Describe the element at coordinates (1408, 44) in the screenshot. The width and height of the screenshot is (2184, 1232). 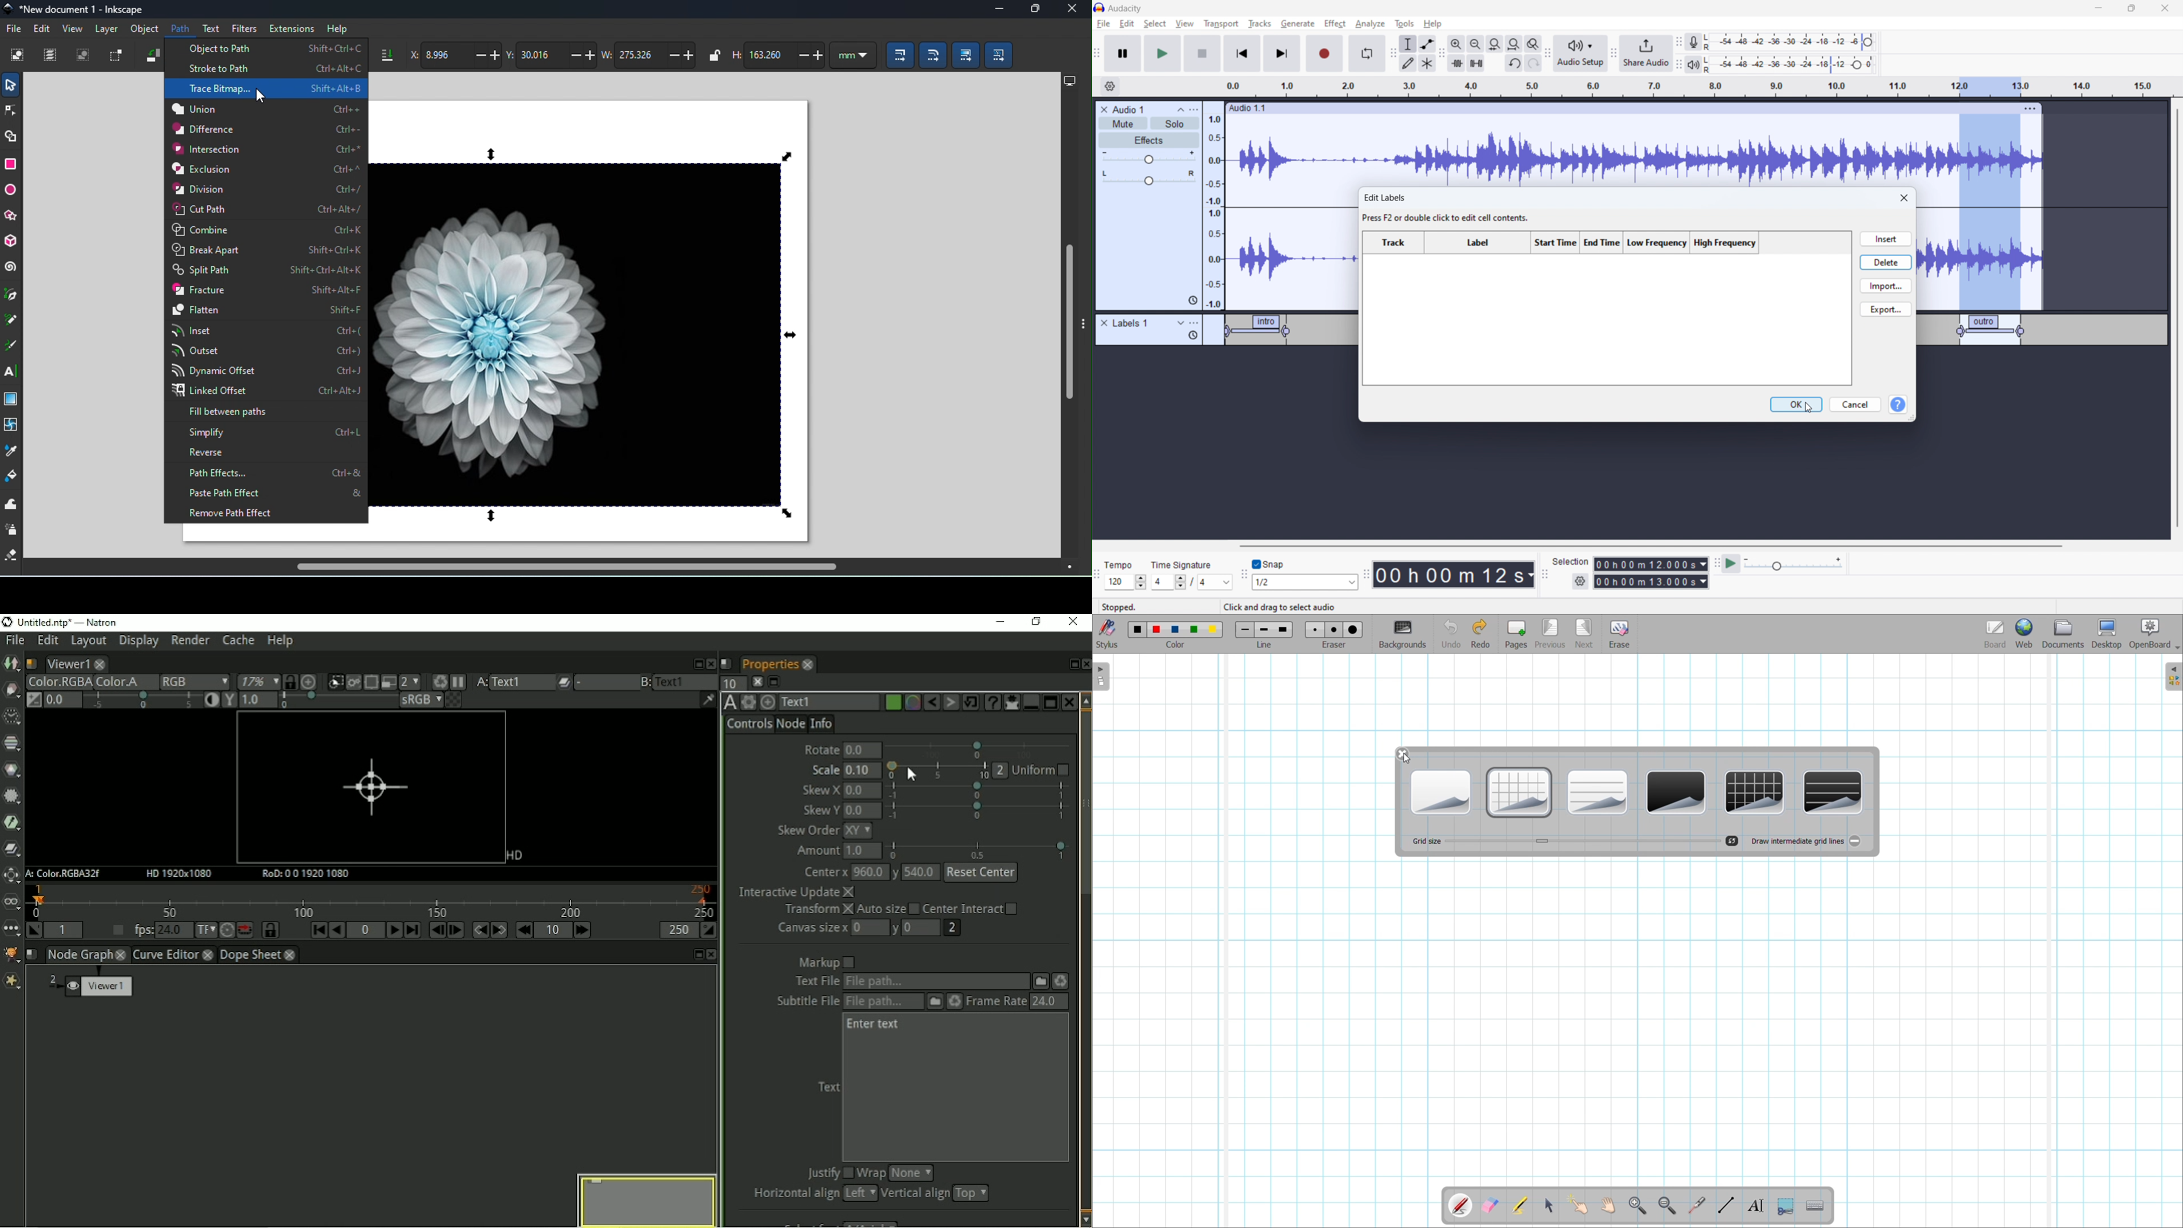
I see `selection tool` at that location.